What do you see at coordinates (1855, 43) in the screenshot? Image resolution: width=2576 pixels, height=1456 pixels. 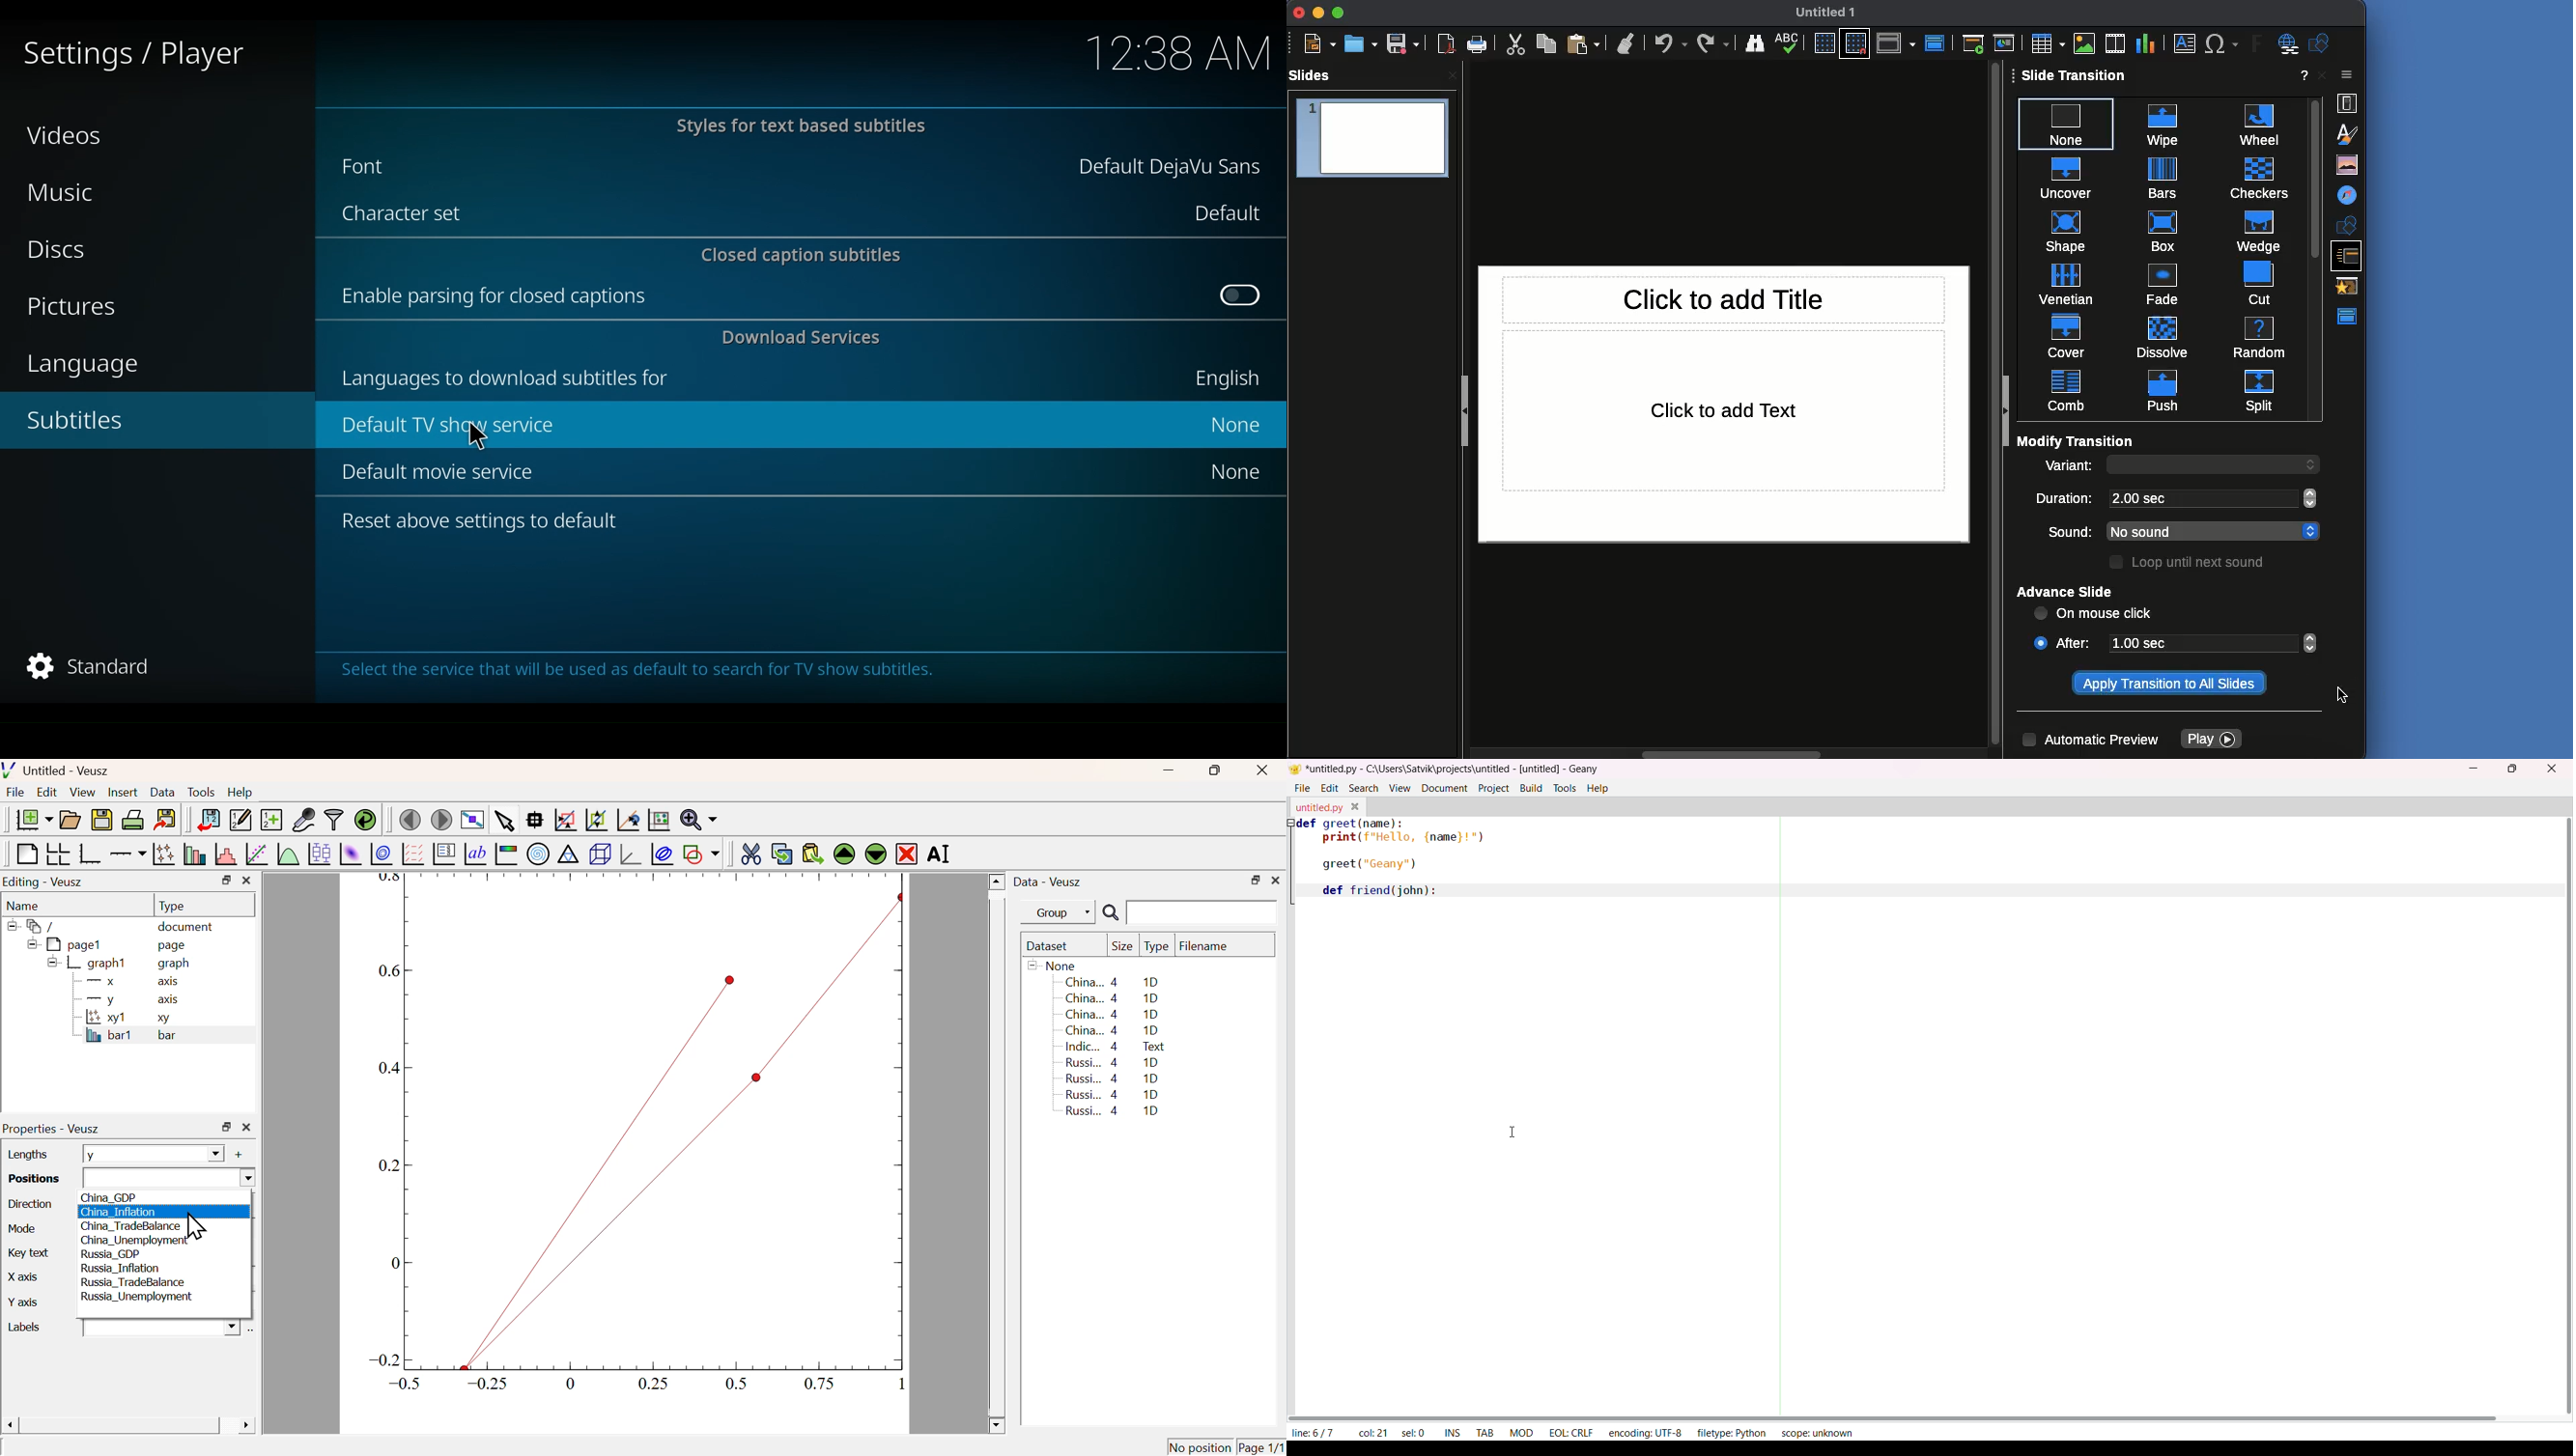 I see `Snap to grid` at bounding box center [1855, 43].